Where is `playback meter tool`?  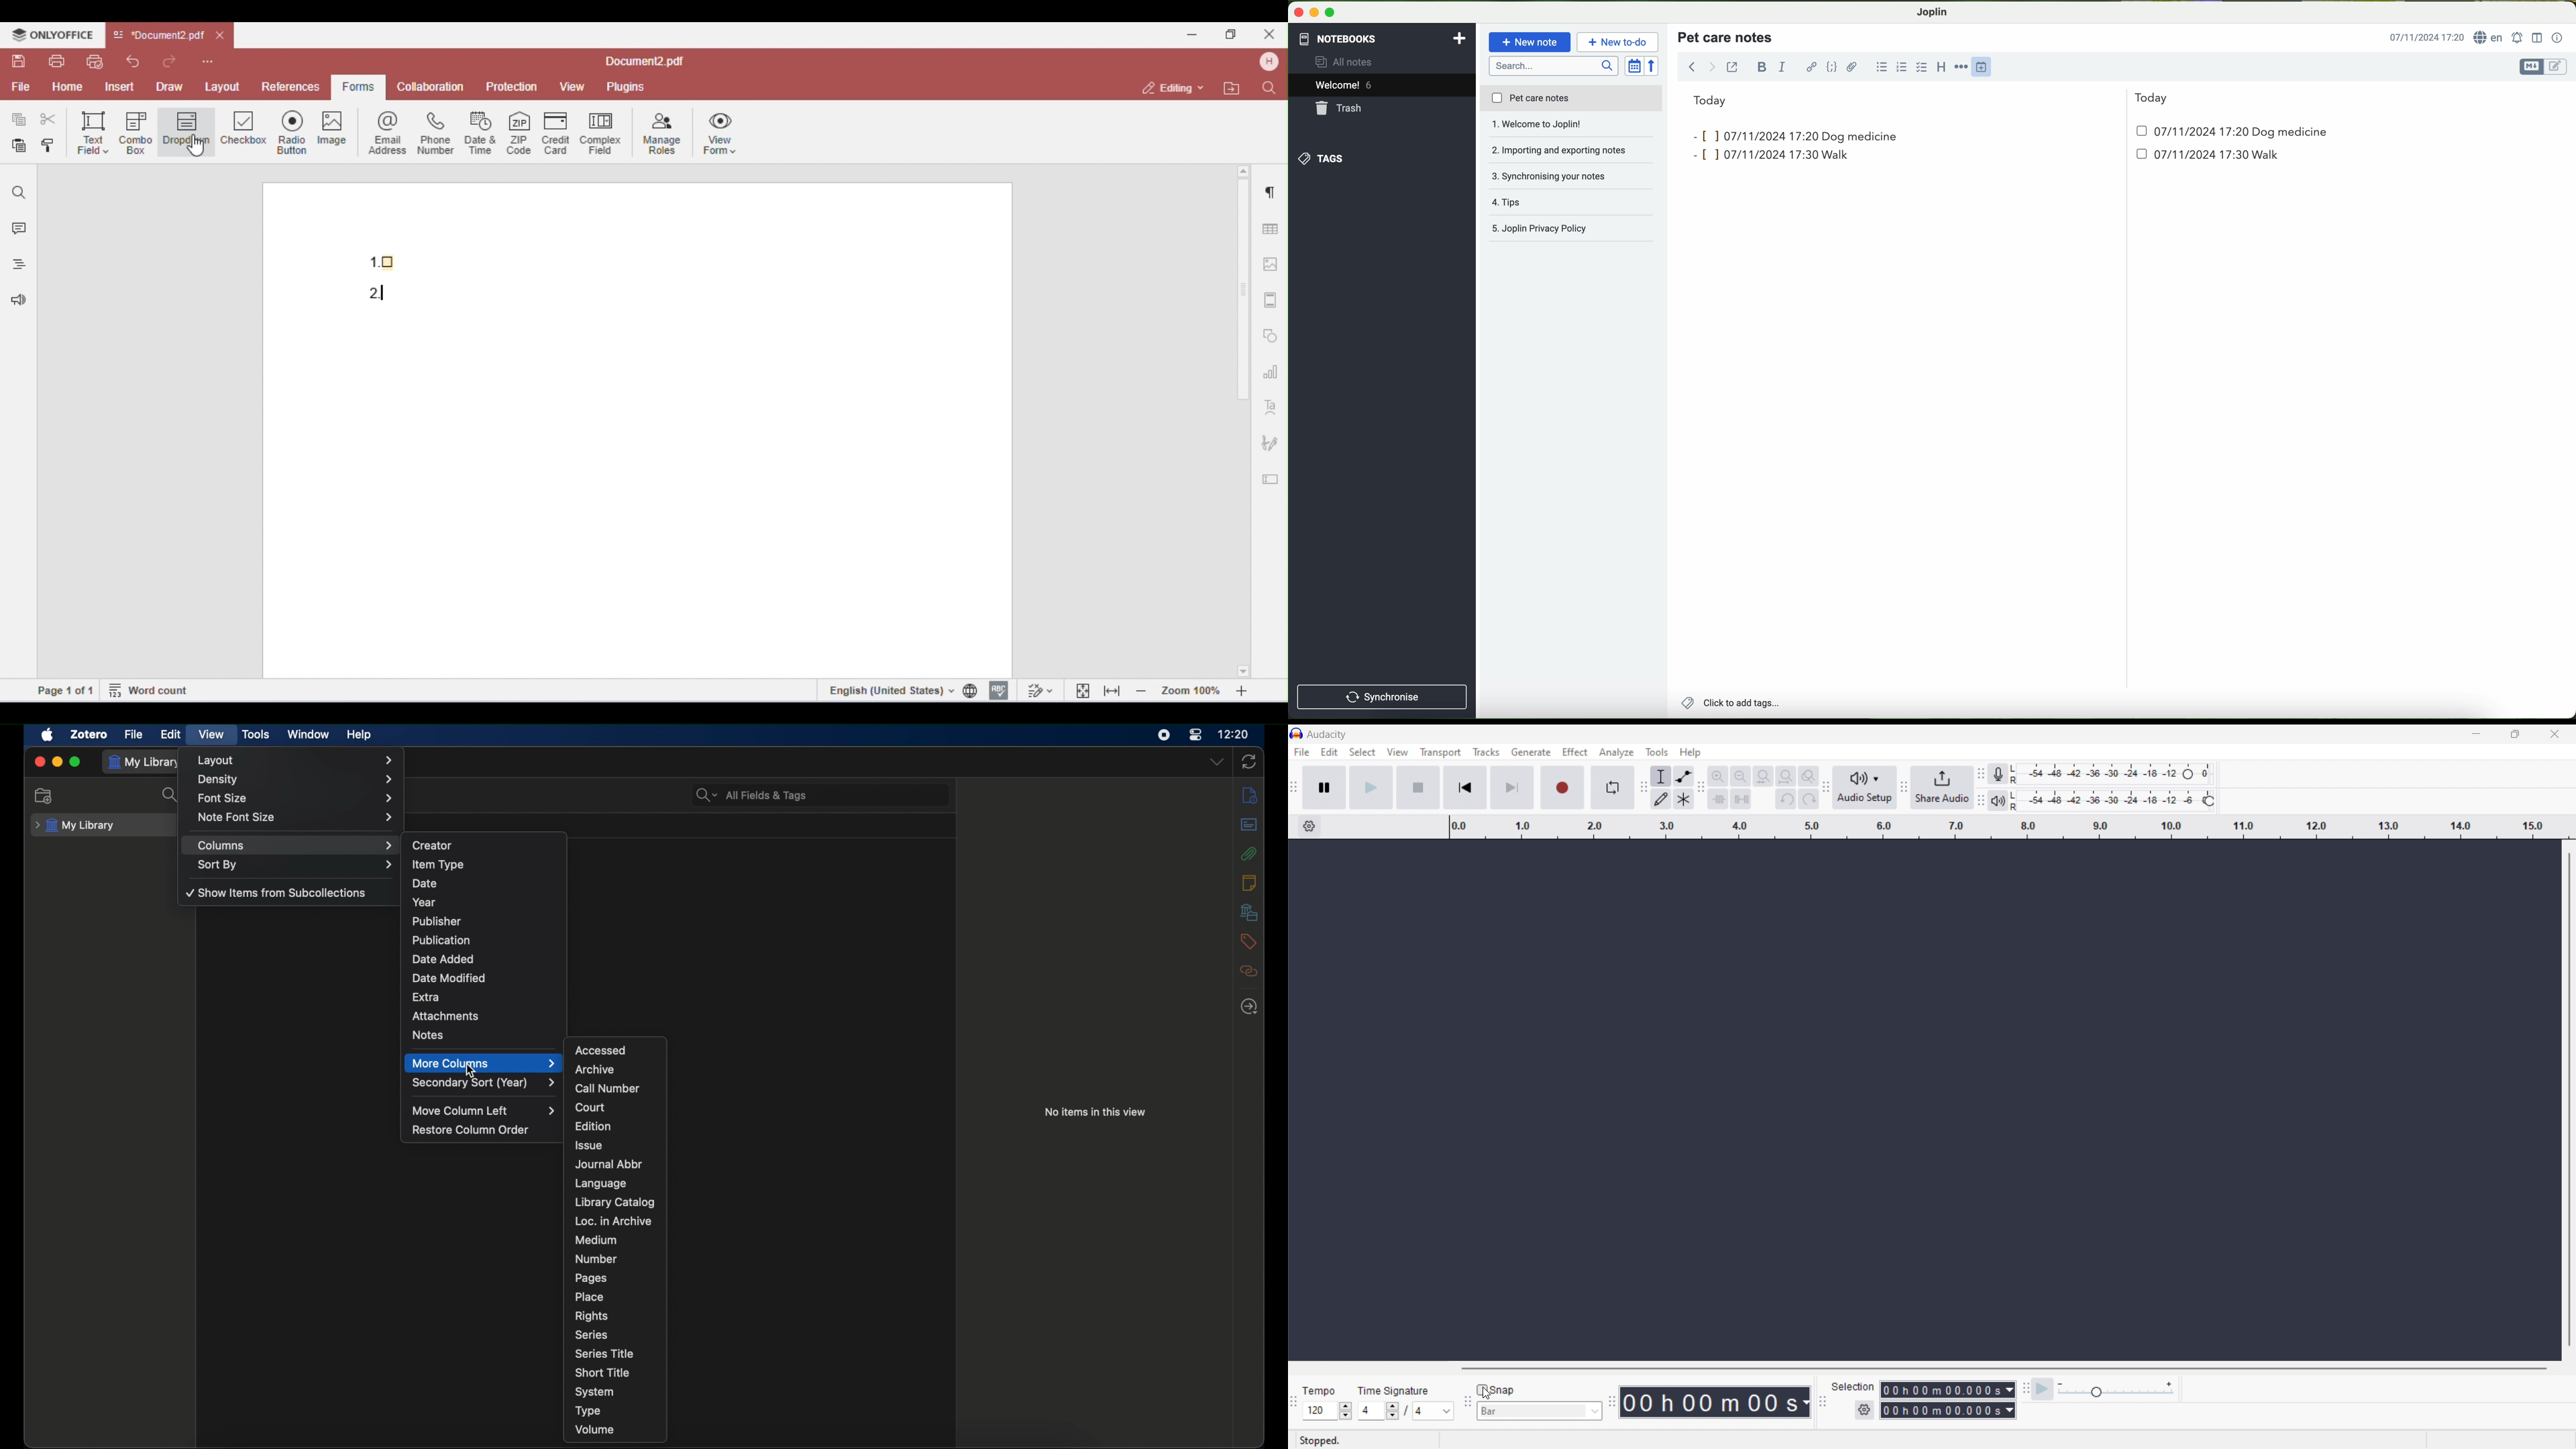
playback meter tool is located at coordinates (1998, 800).